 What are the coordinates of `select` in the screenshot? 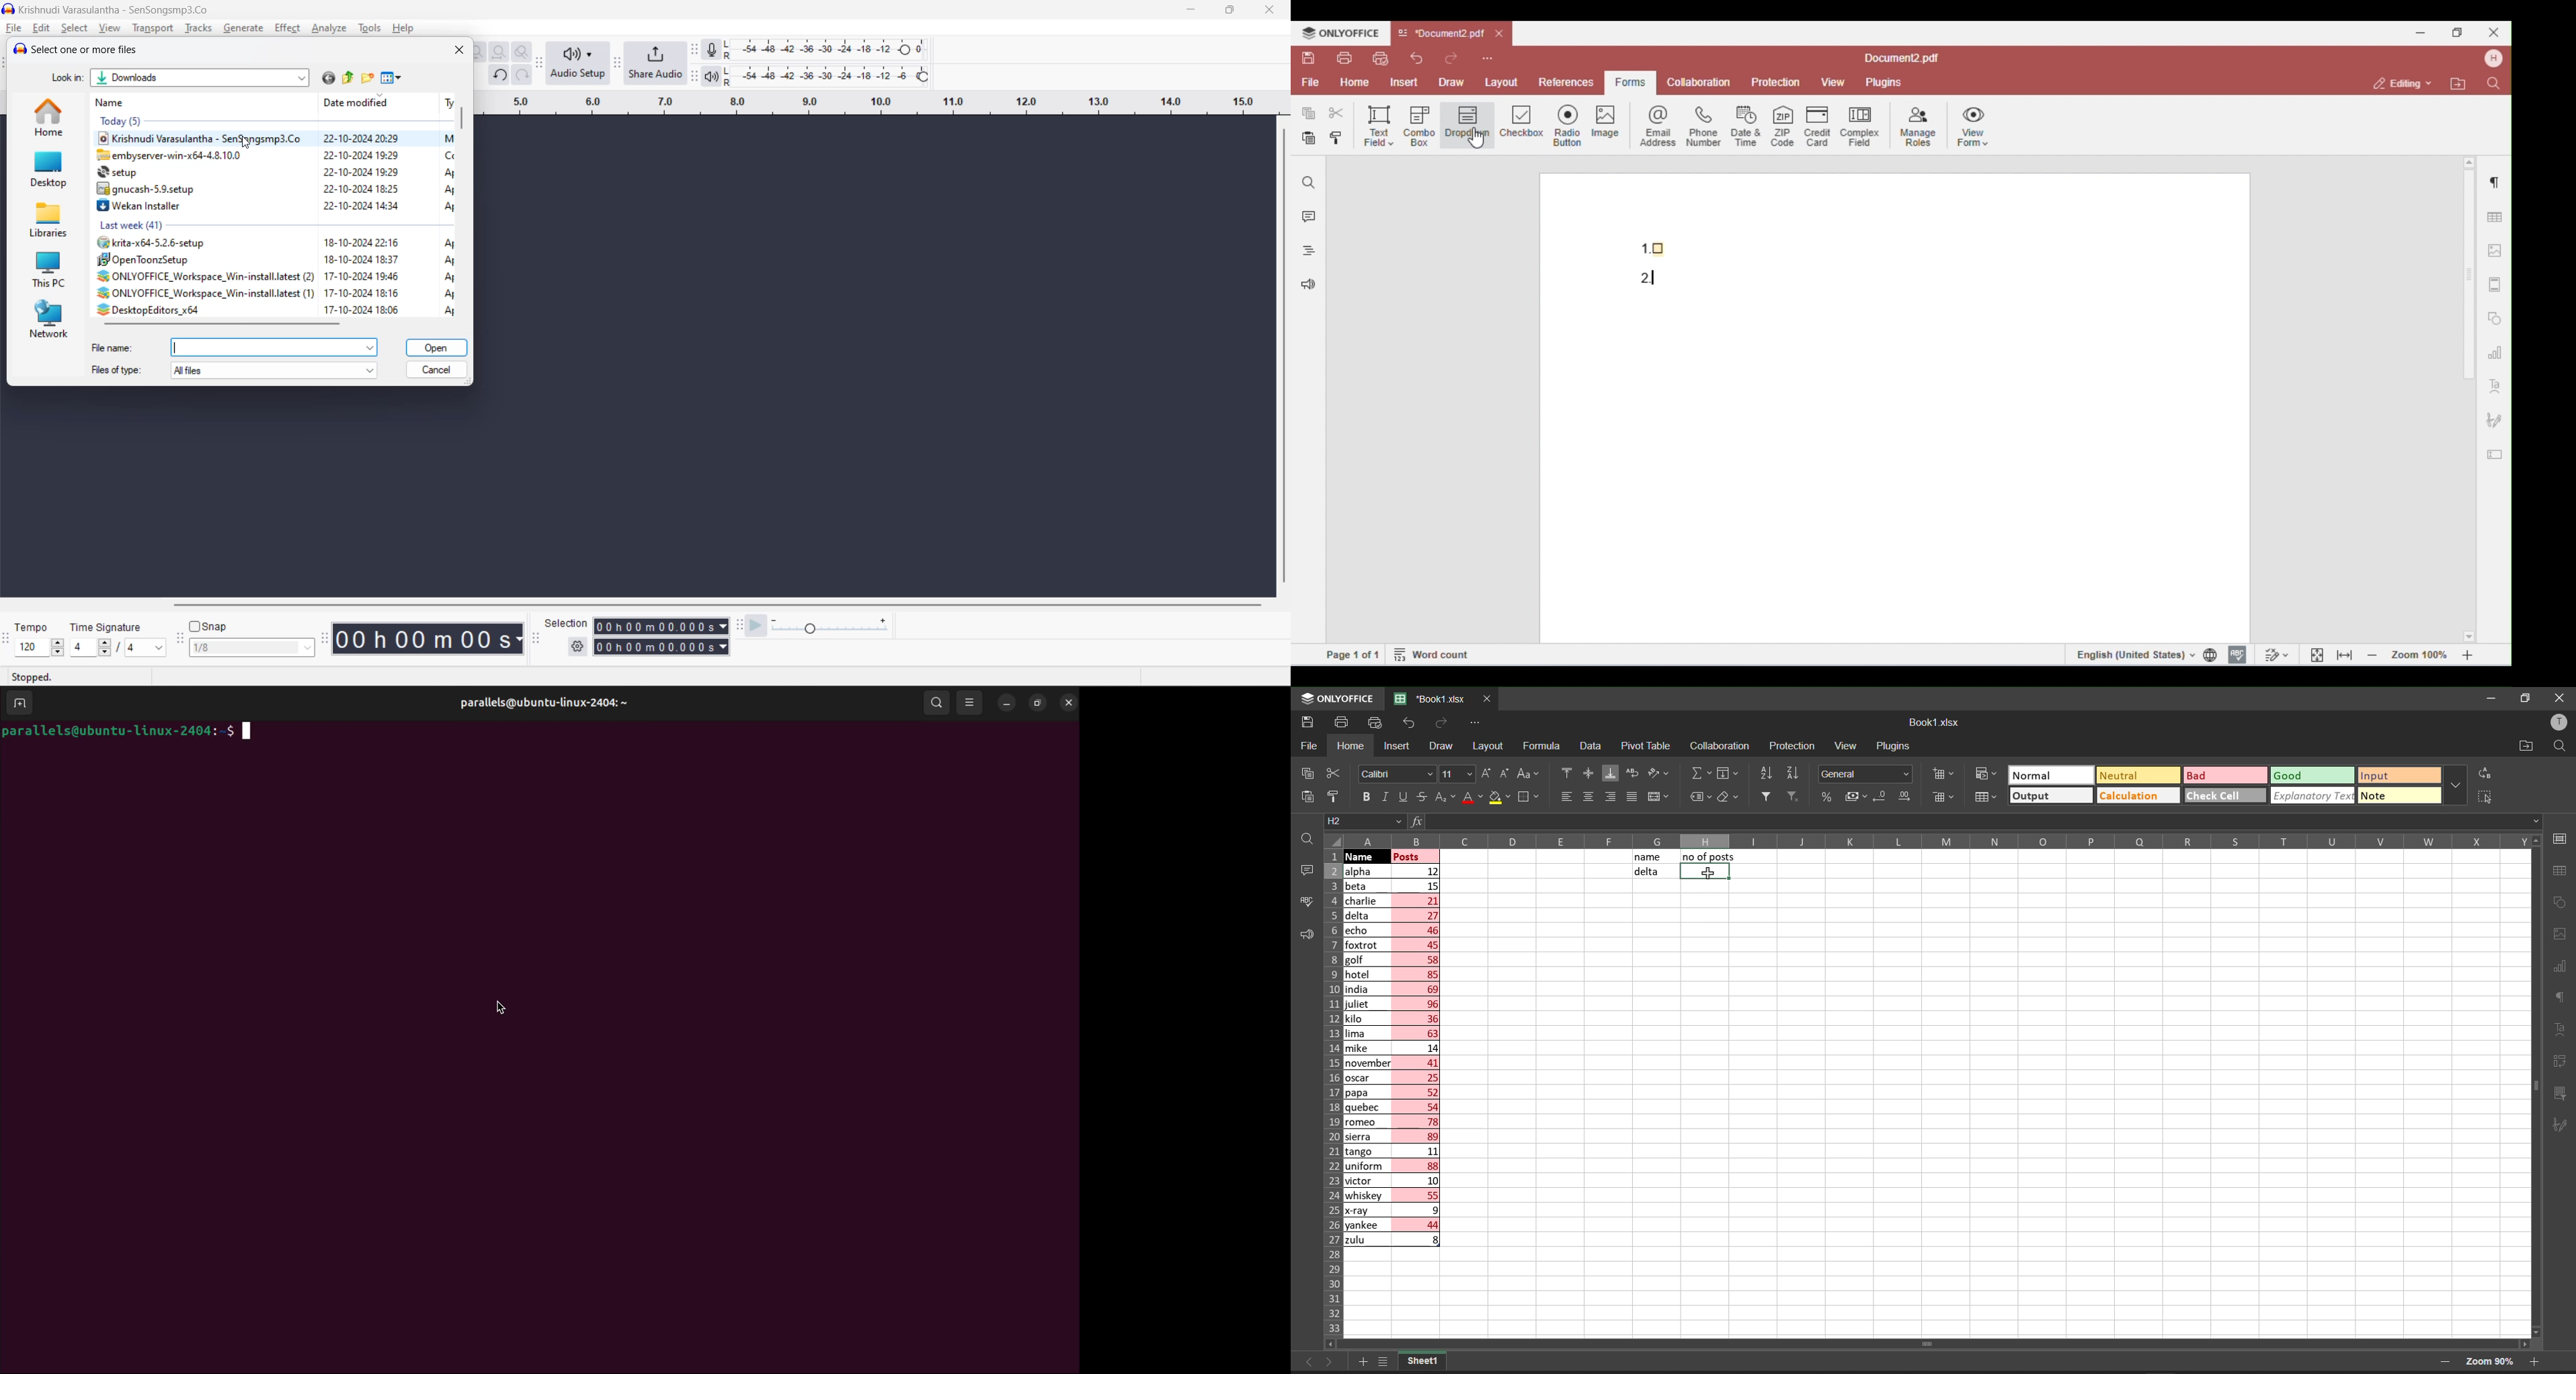 It's located at (76, 28).